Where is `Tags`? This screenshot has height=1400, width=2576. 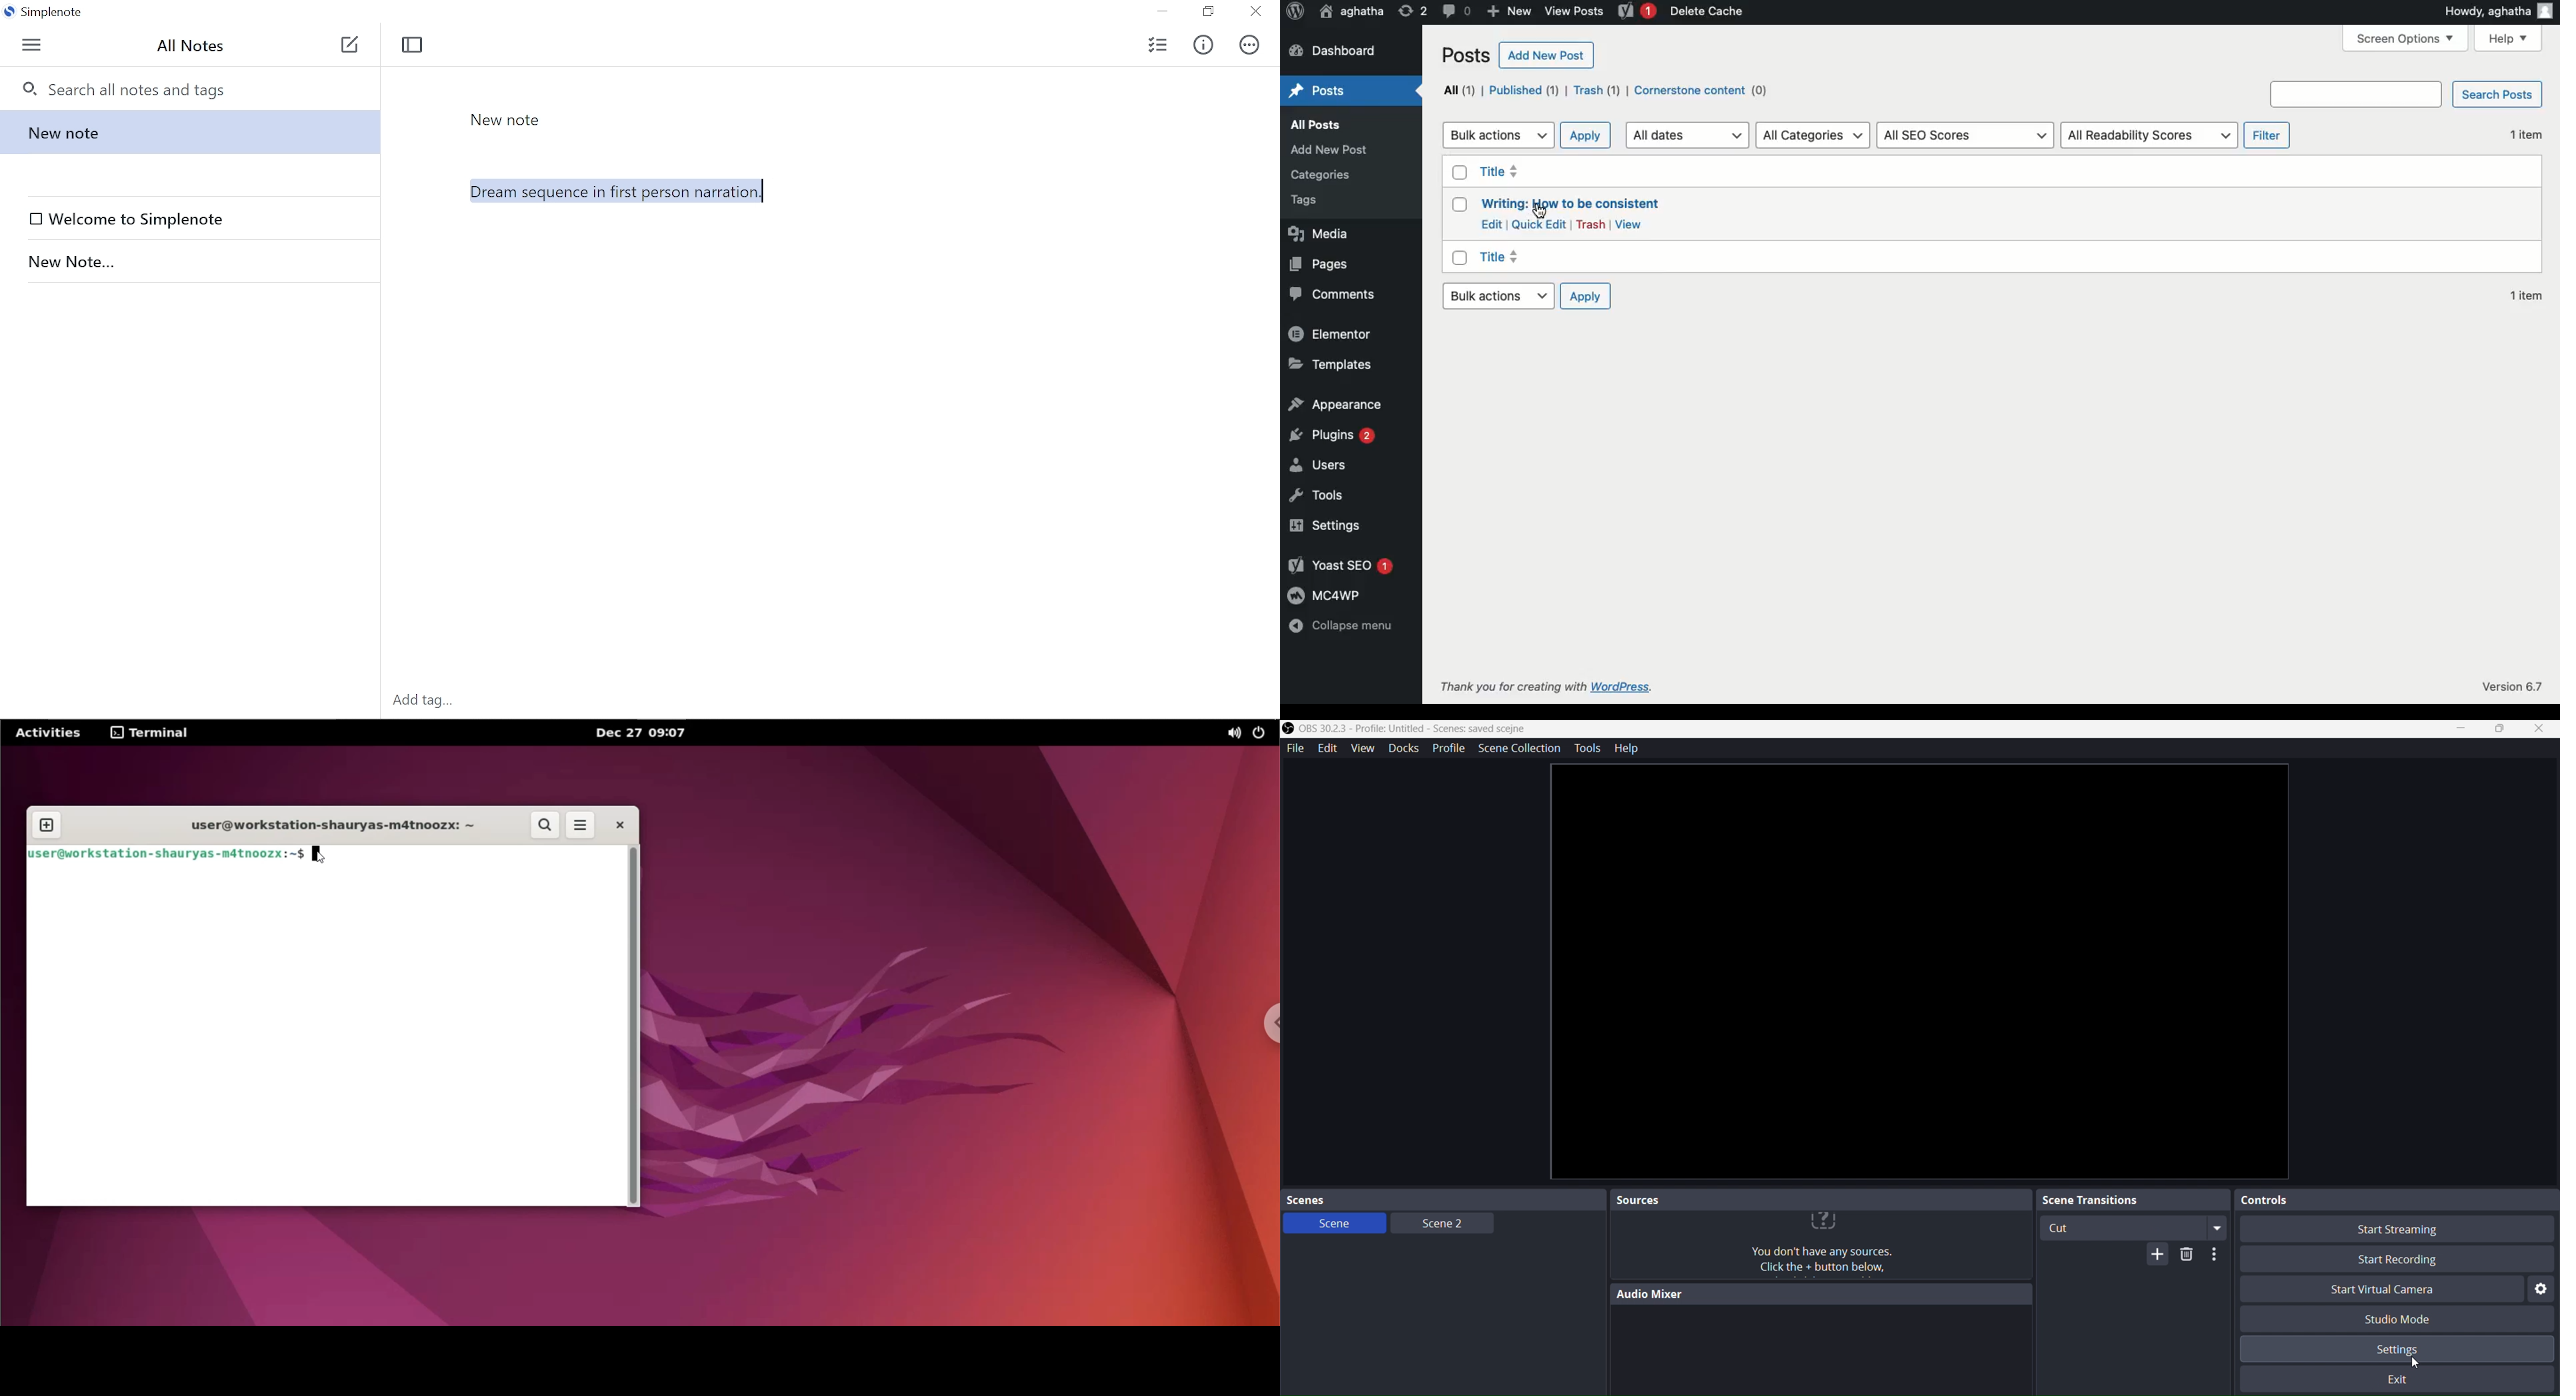 Tags is located at coordinates (1302, 199).